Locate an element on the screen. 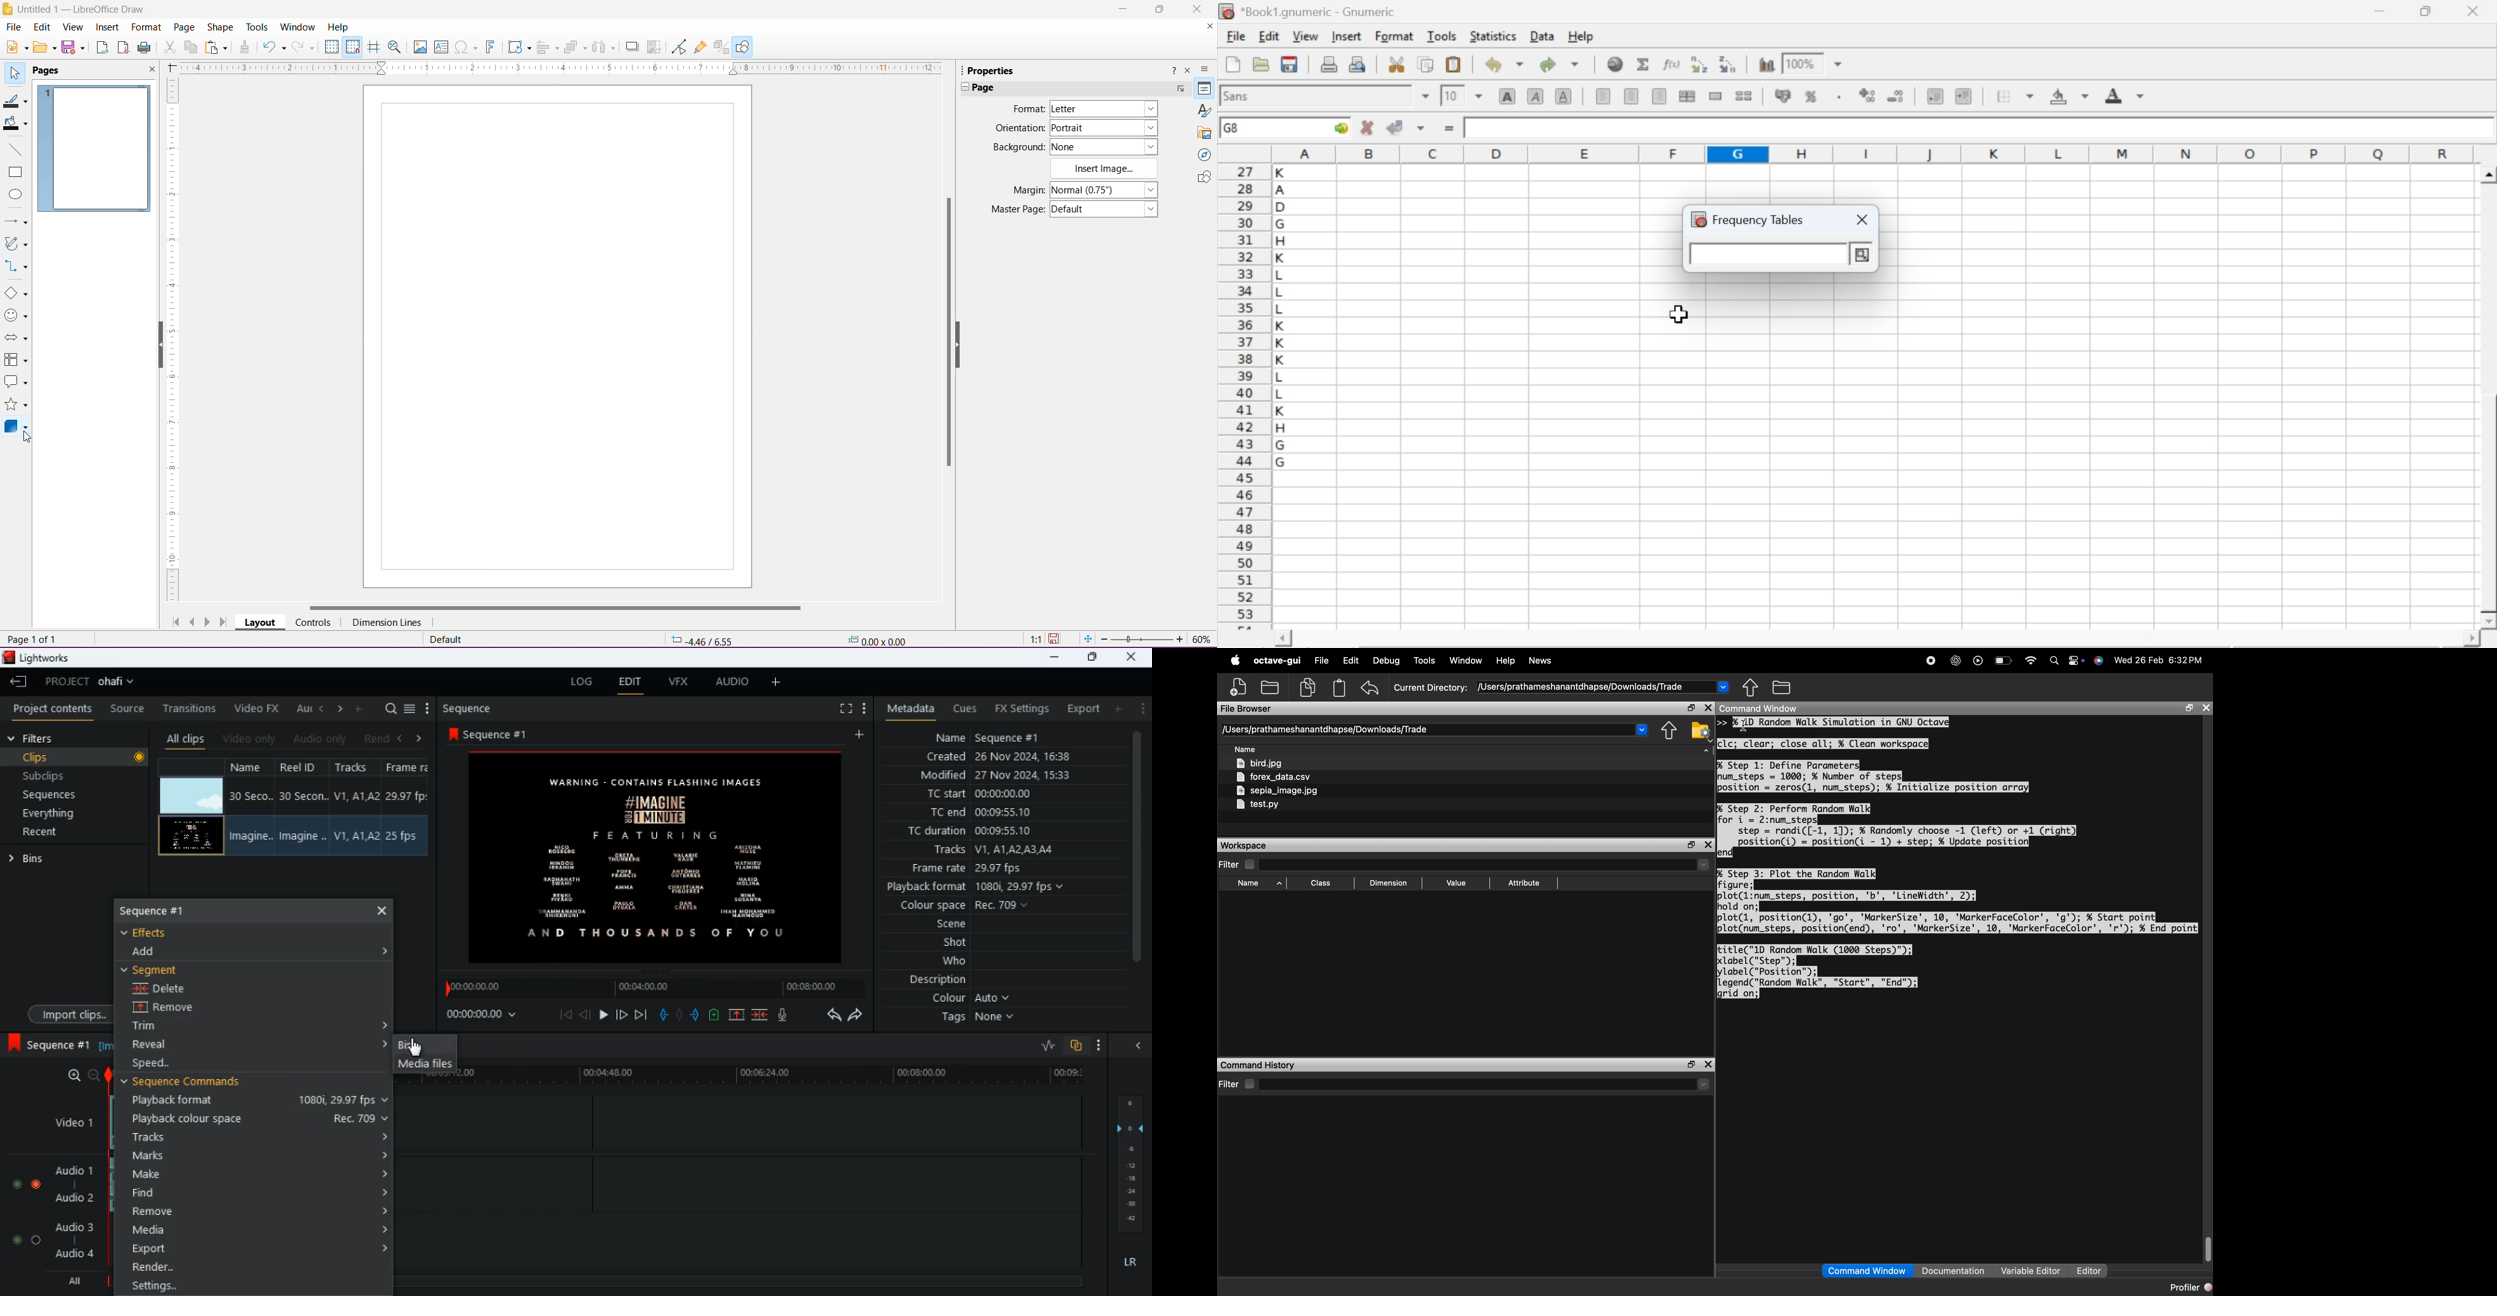 The image size is (2520, 1316). menu is located at coordinates (864, 706).